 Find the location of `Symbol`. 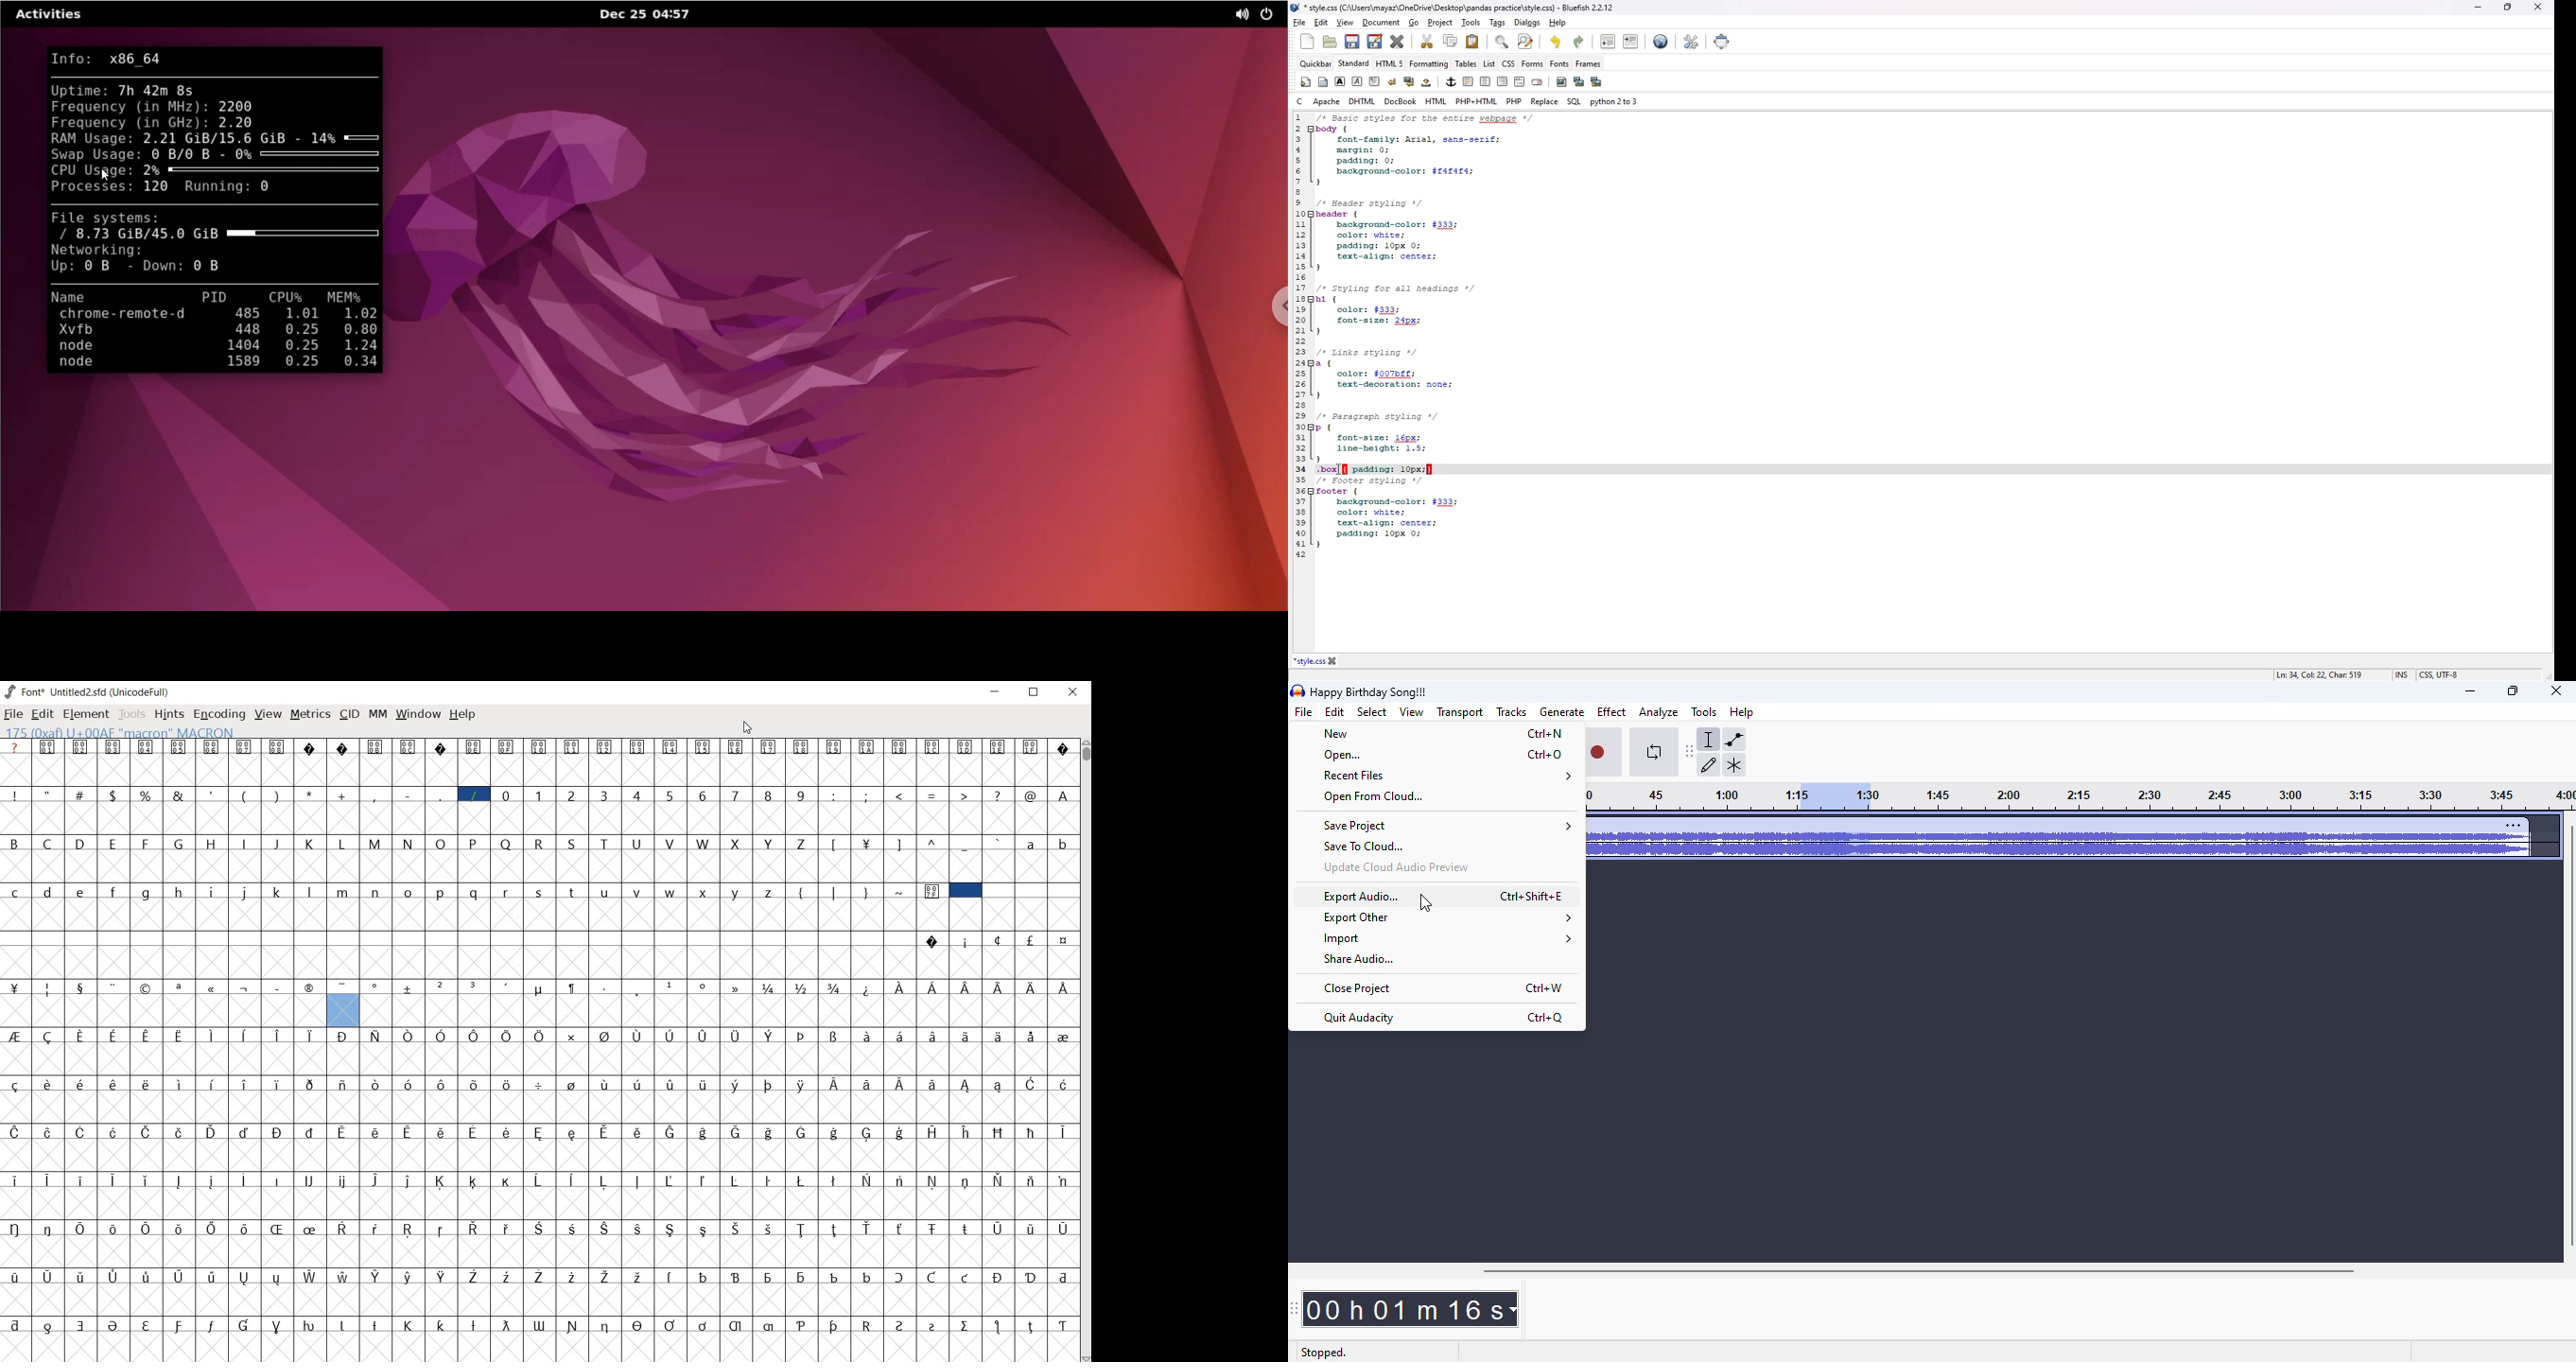

Symbol is located at coordinates (607, 1084).